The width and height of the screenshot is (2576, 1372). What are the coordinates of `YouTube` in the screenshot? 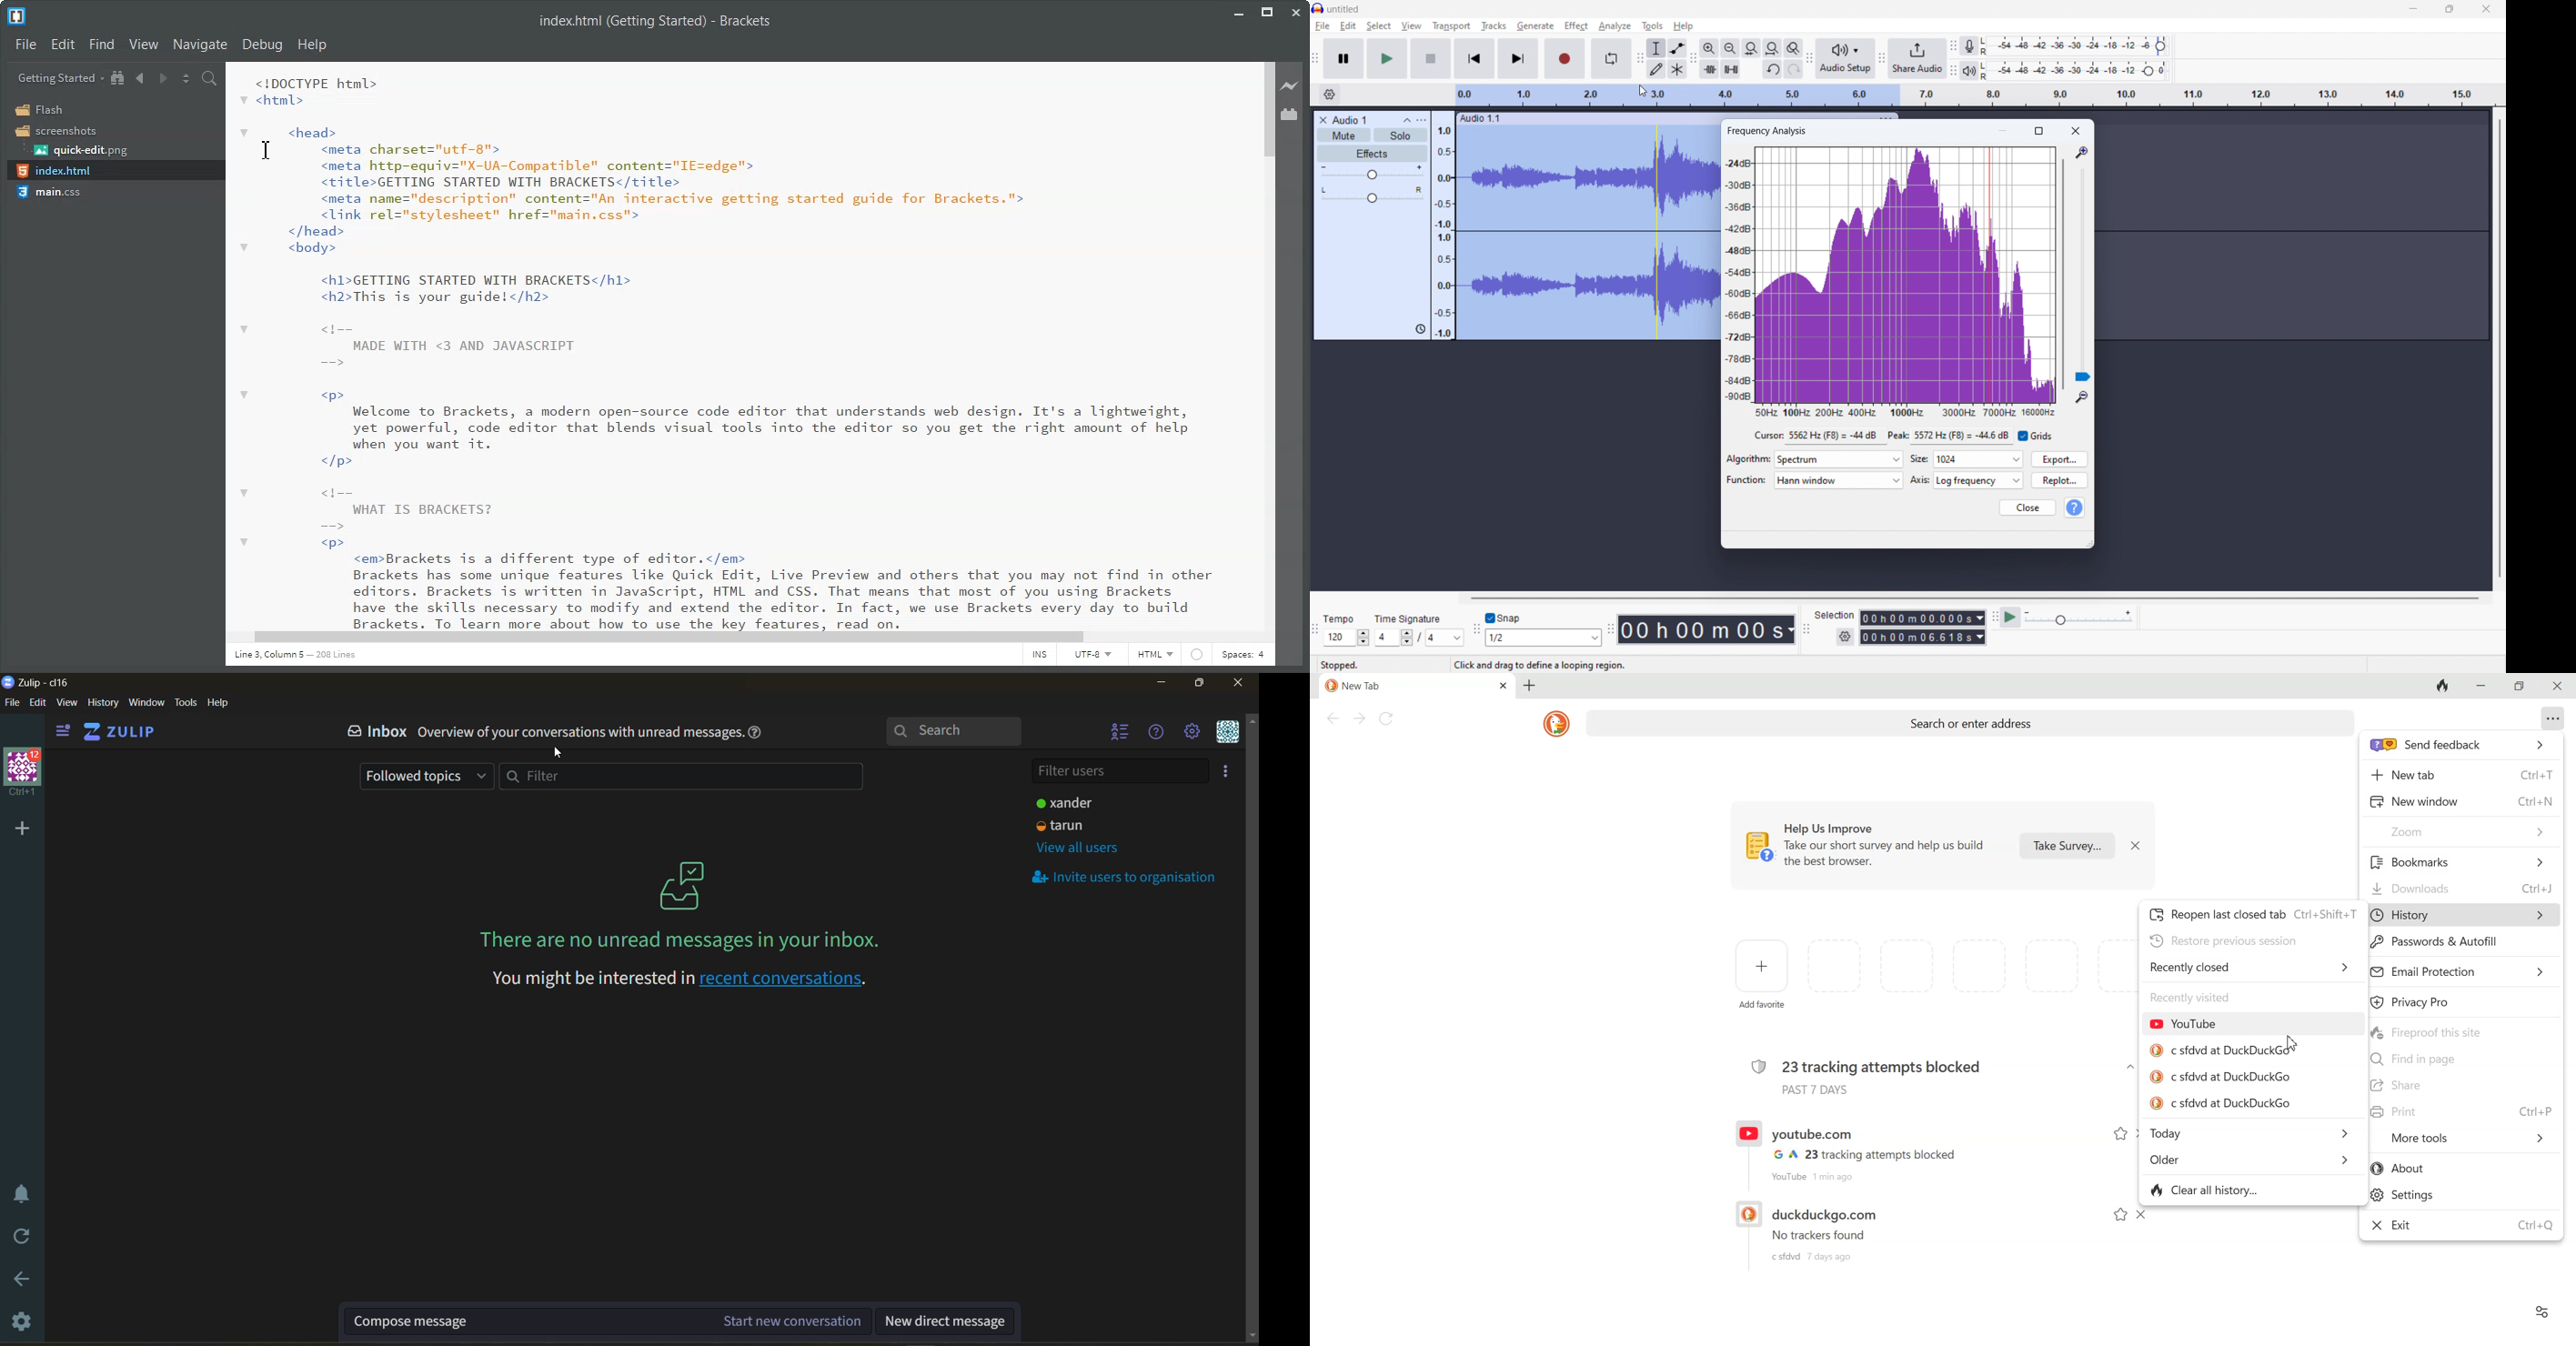 It's located at (2185, 1023).